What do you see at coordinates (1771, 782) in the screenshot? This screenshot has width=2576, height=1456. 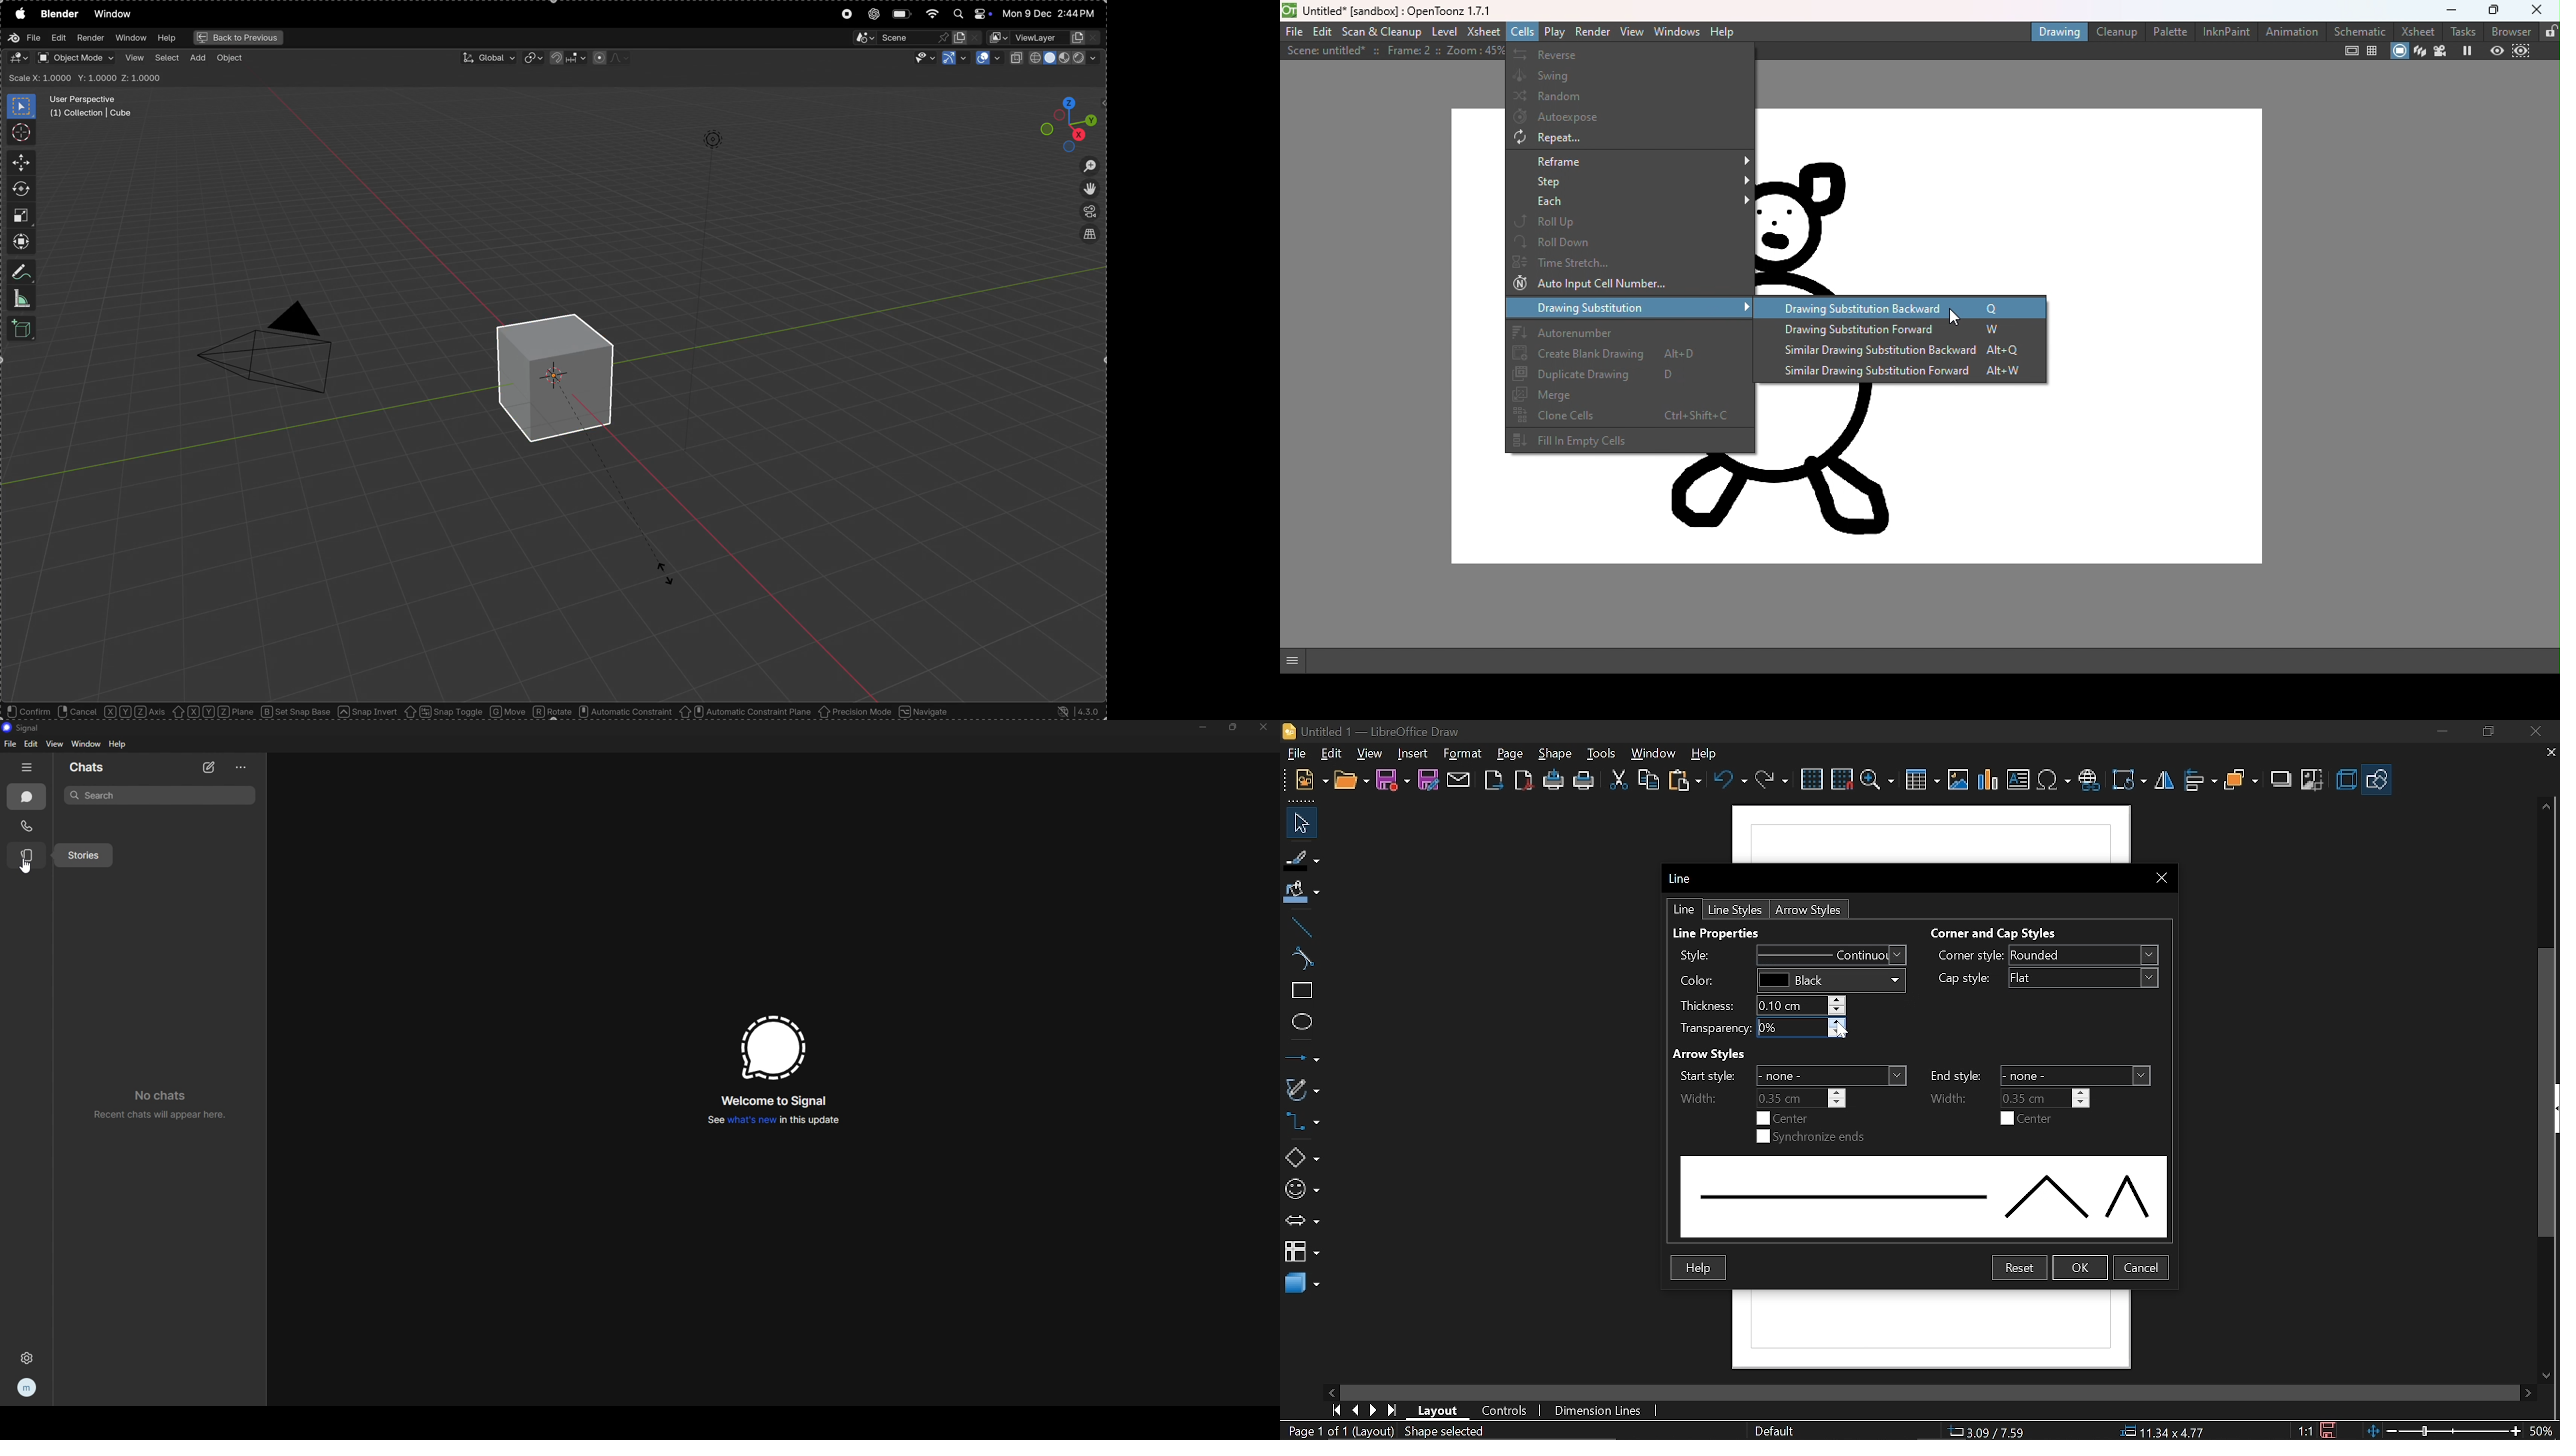 I see `redo` at bounding box center [1771, 782].